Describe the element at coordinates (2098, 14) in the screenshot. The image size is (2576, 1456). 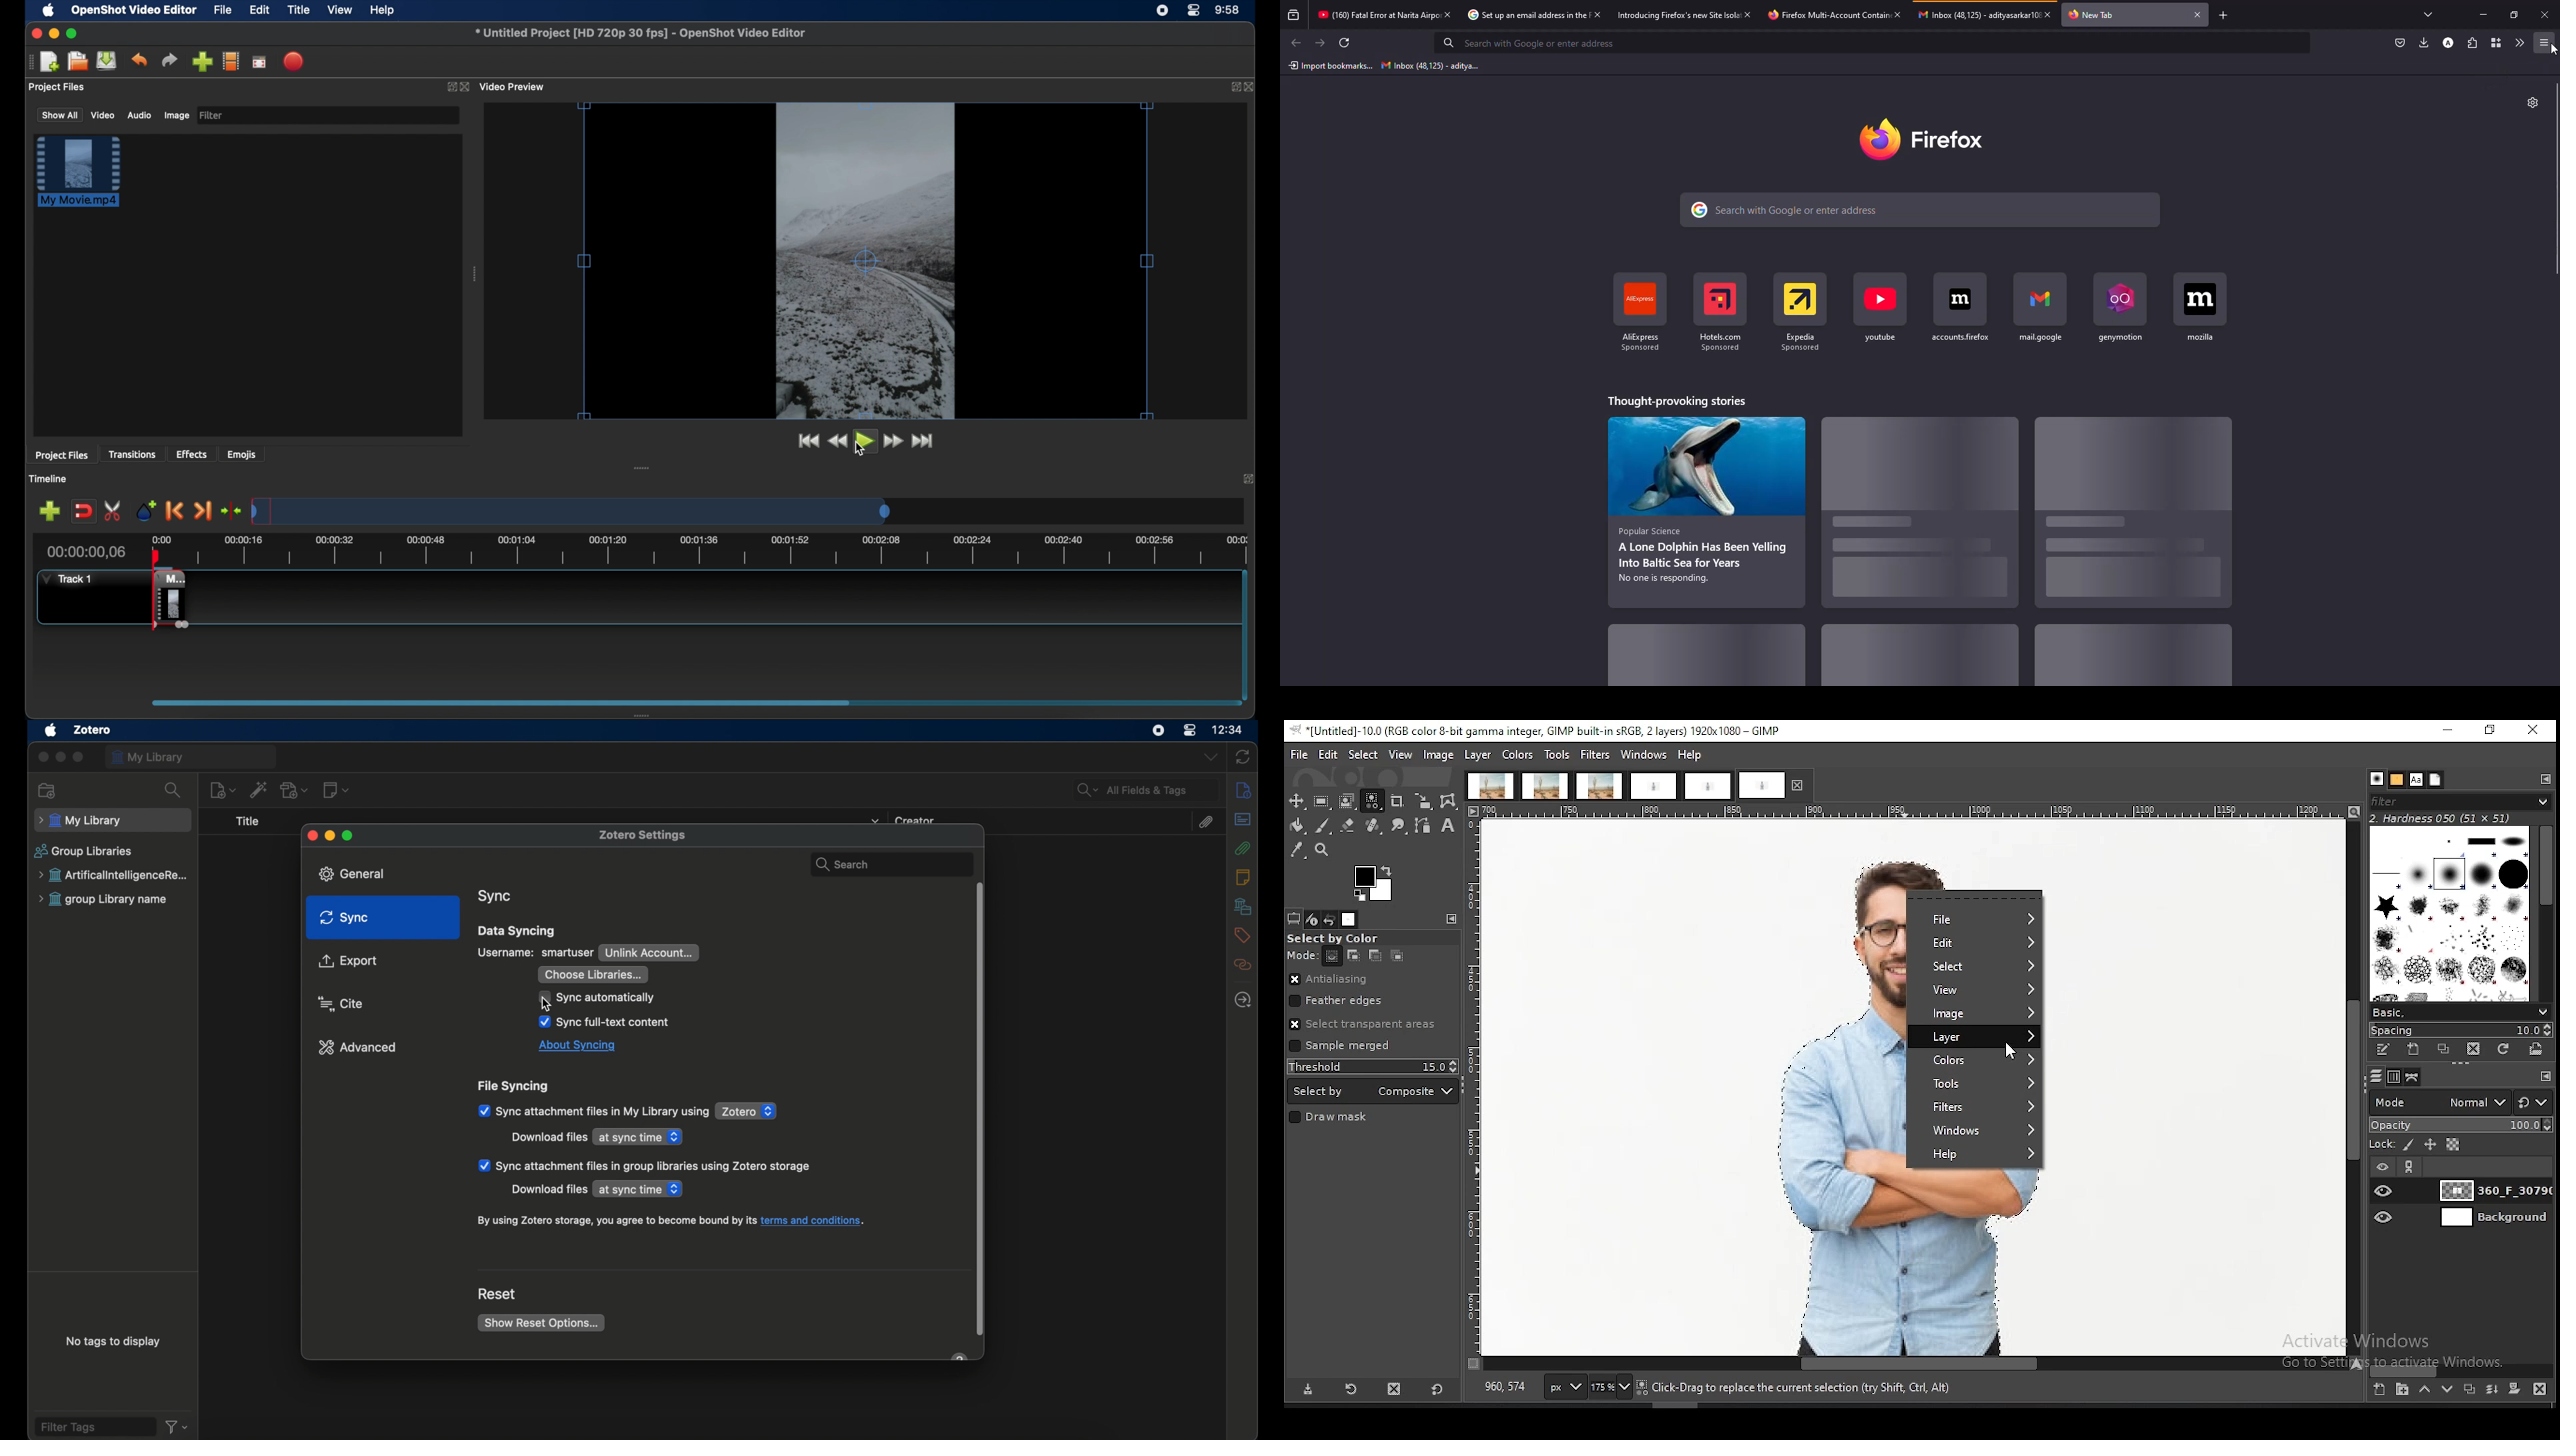
I see `tab` at that location.